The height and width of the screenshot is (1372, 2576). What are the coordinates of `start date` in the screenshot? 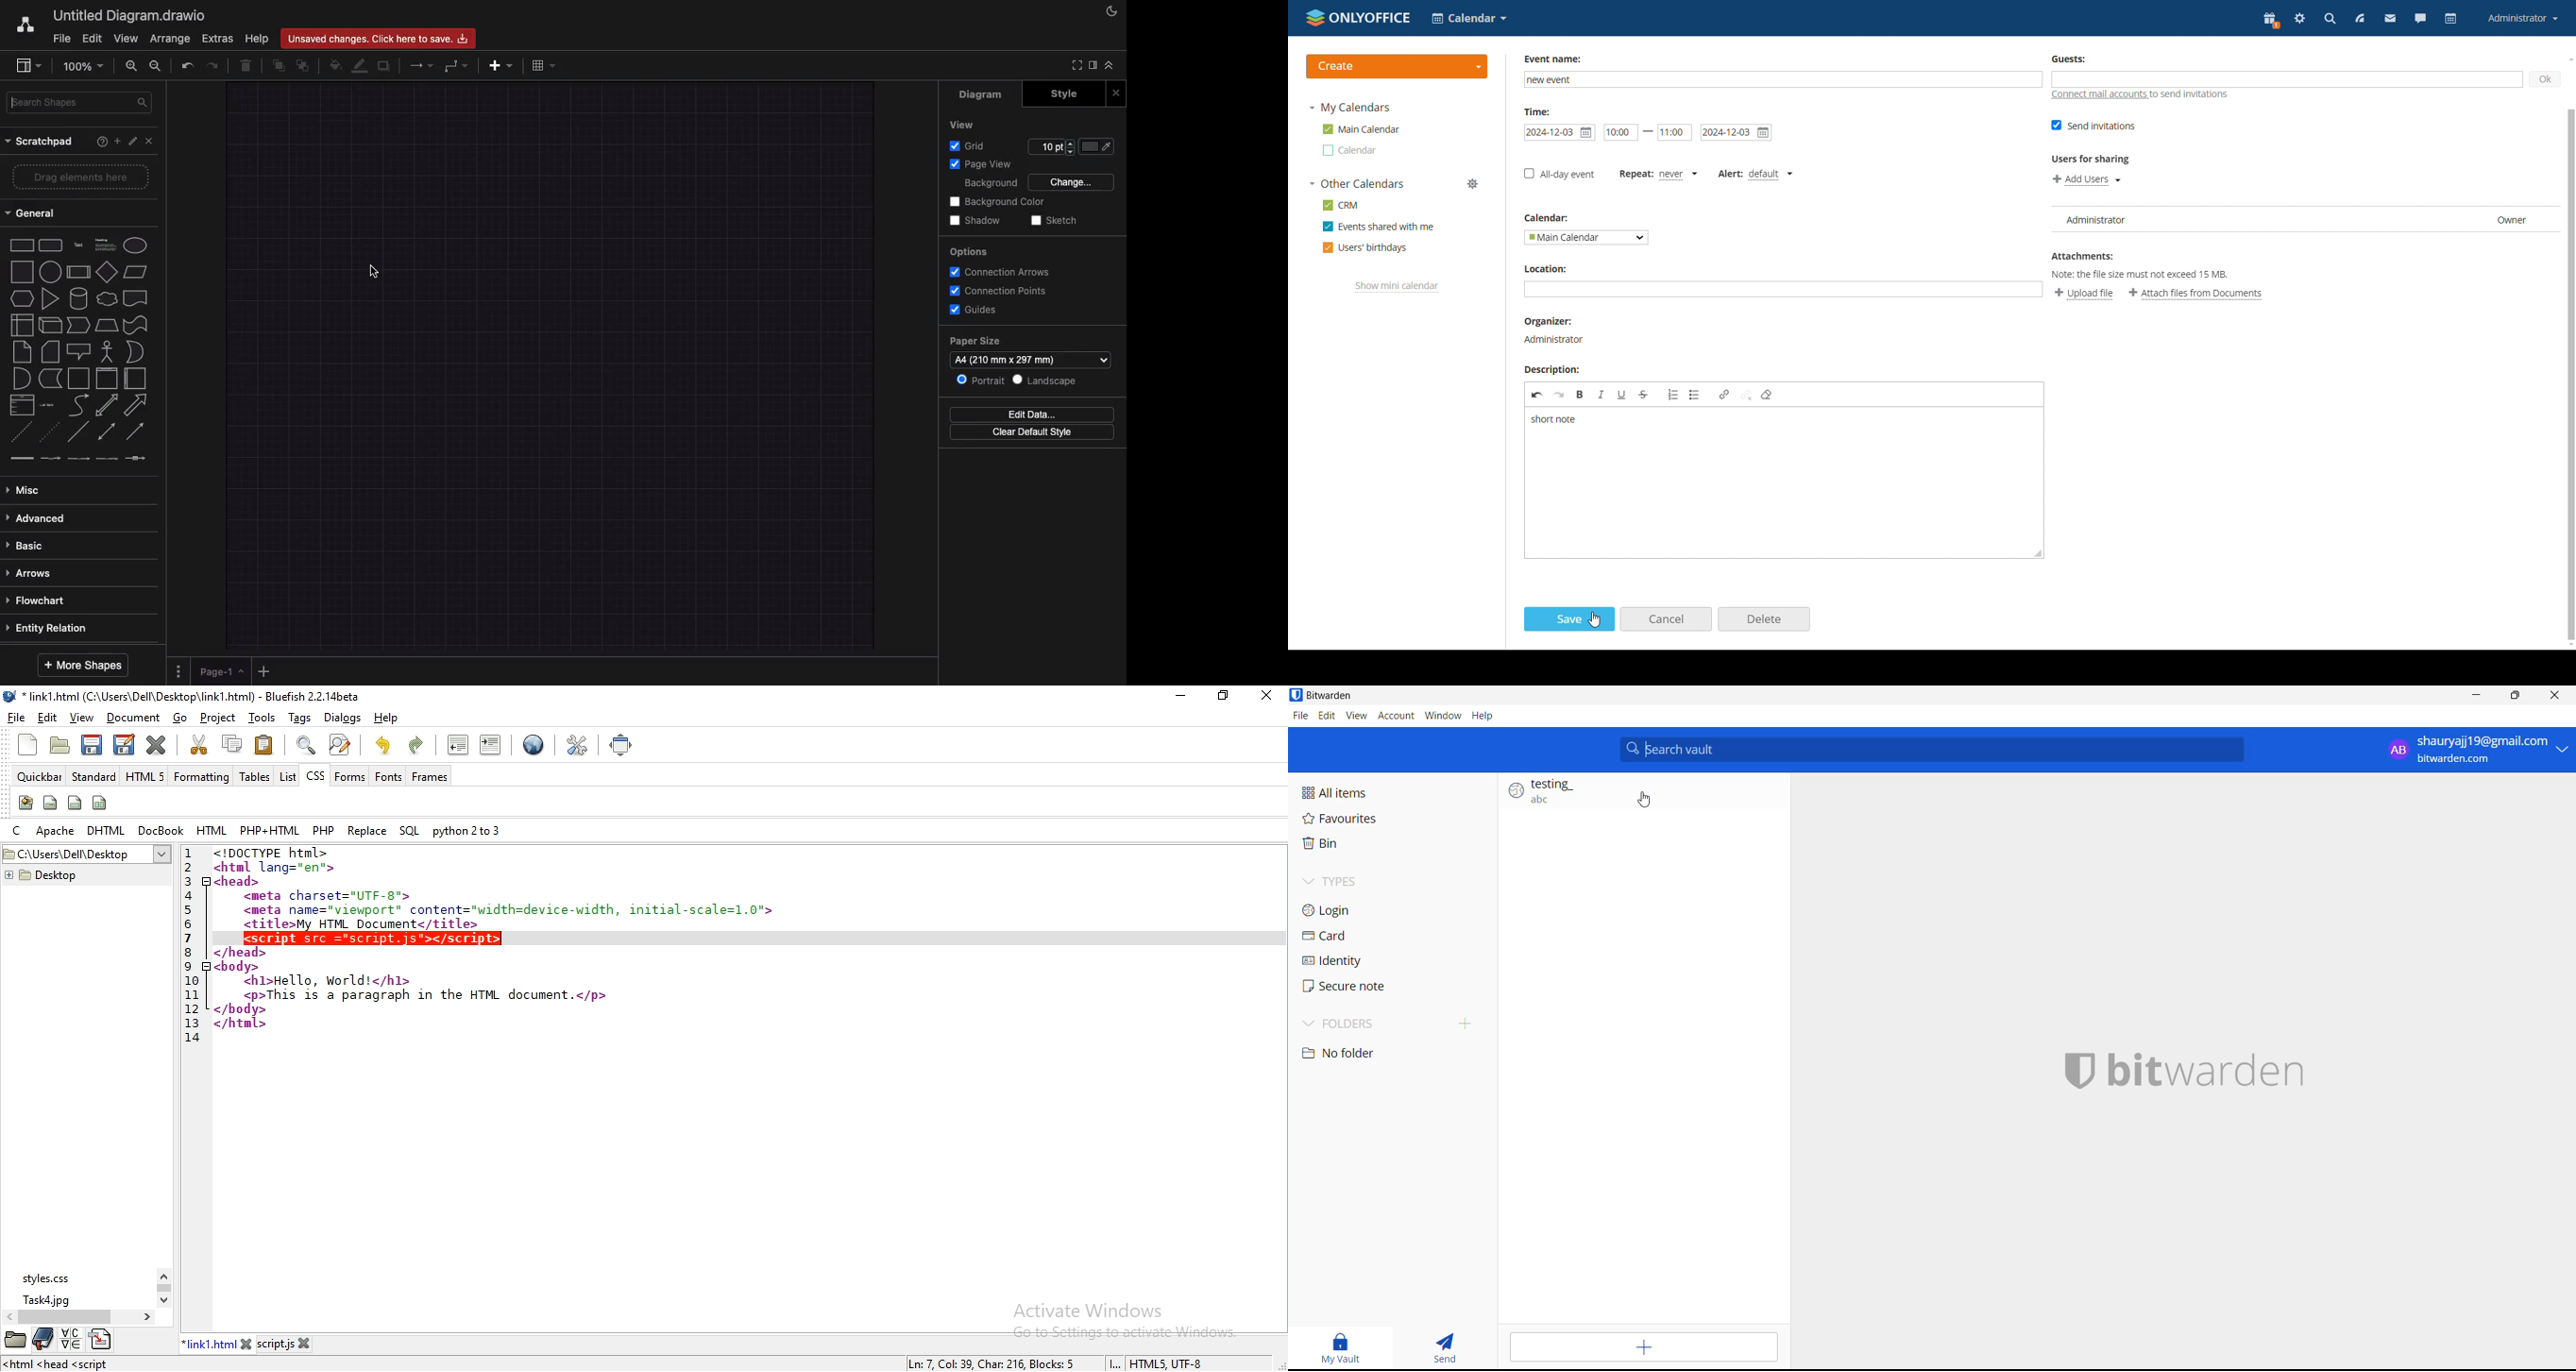 It's located at (1561, 131).